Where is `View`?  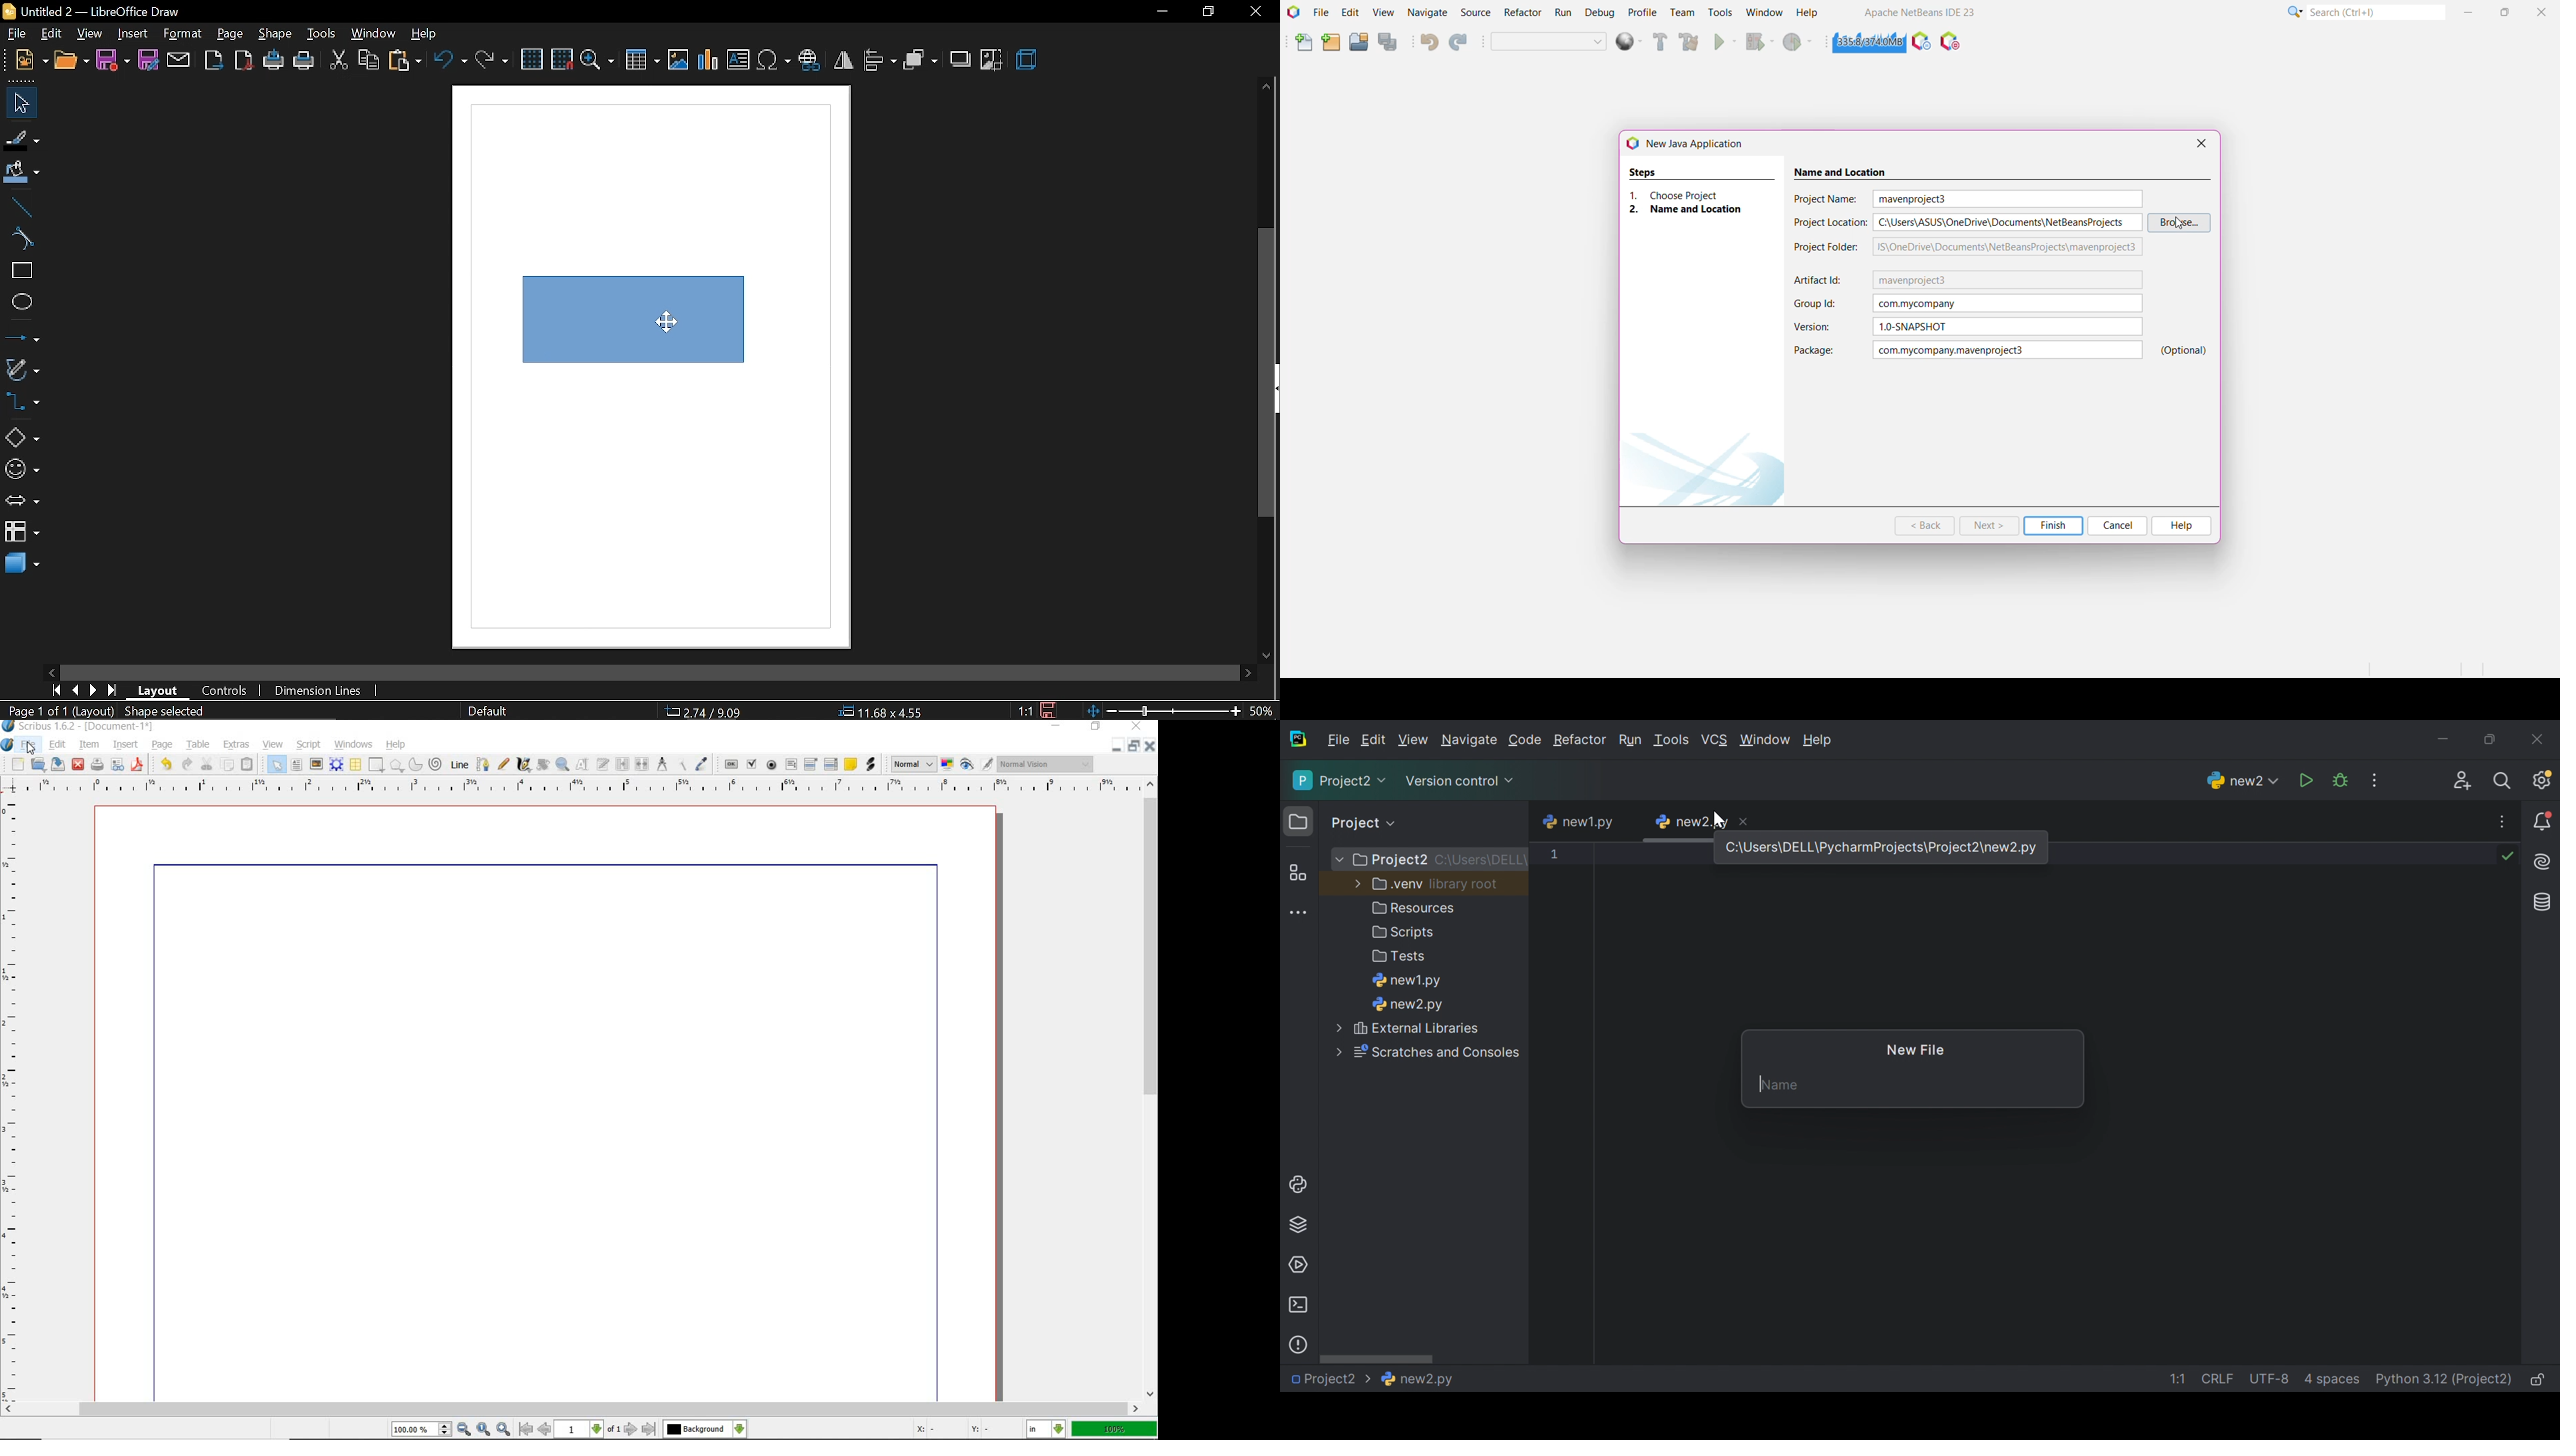
View is located at coordinates (1383, 14).